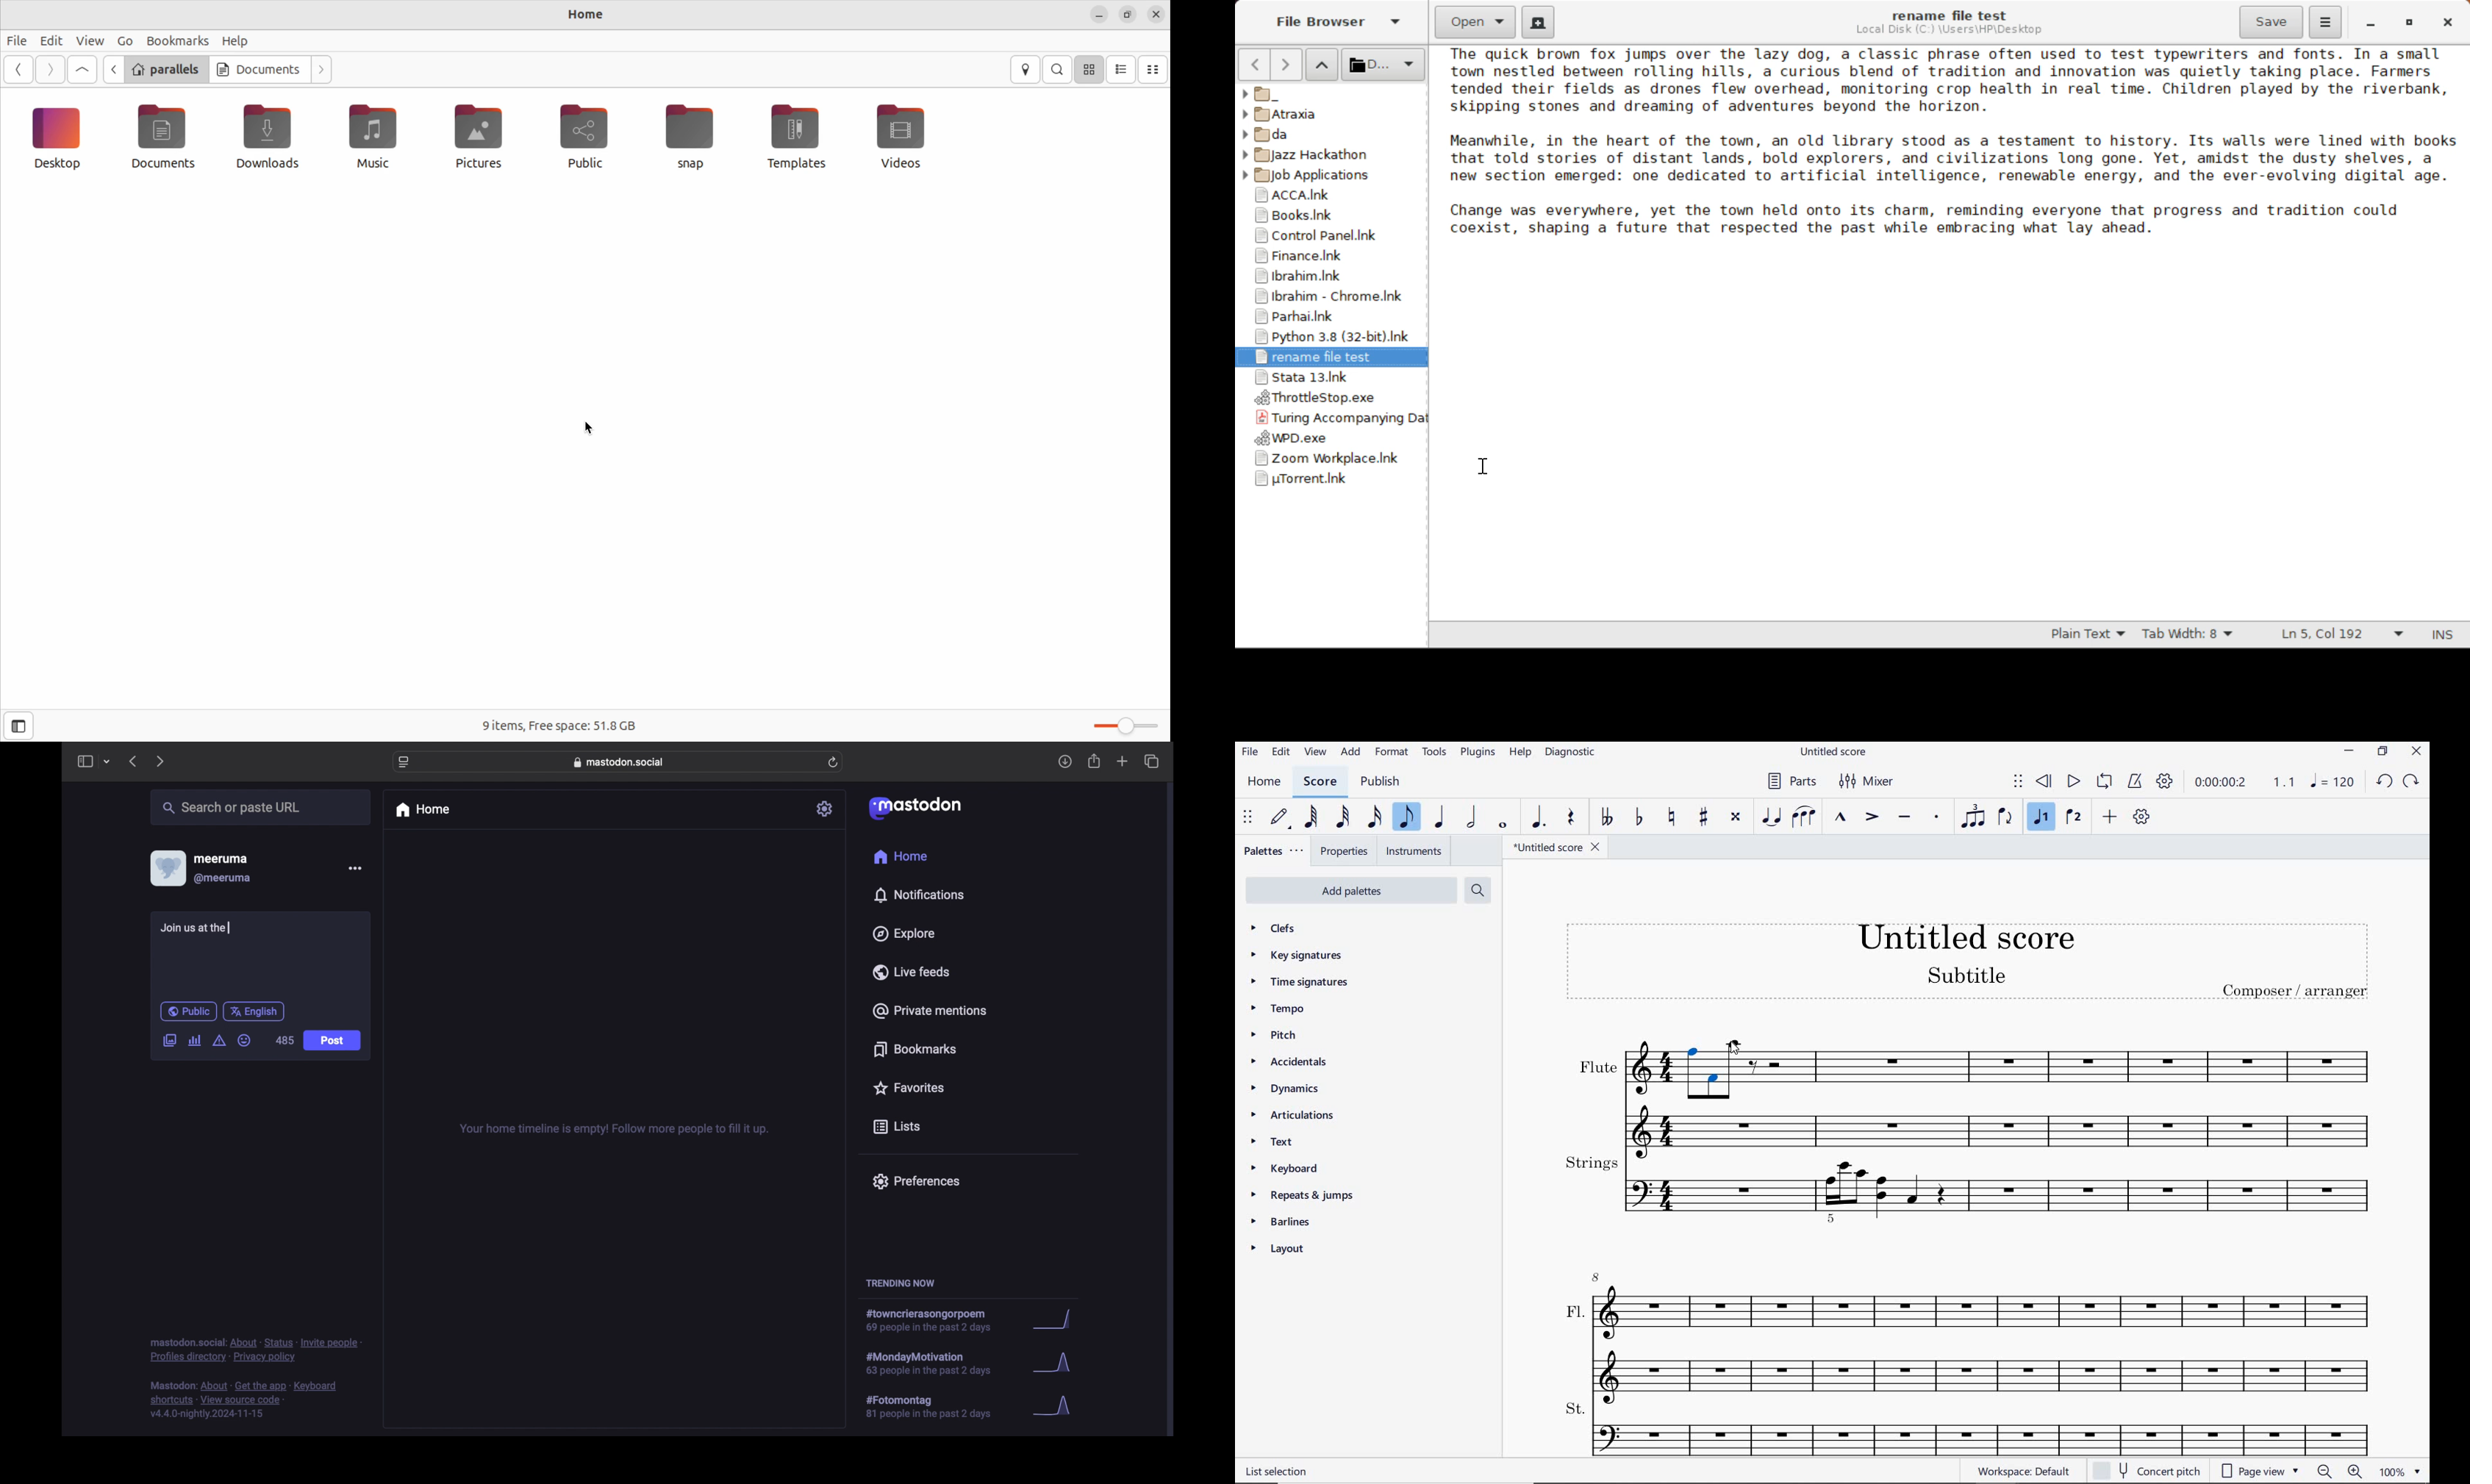 Image resolution: width=2492 pixels, height=1484 pixels. What do you see at coordinates (2144, 817) in the screenshot?
I see `CUSTOMIZE TOOLBAR` at bounding box center [2144, 817].